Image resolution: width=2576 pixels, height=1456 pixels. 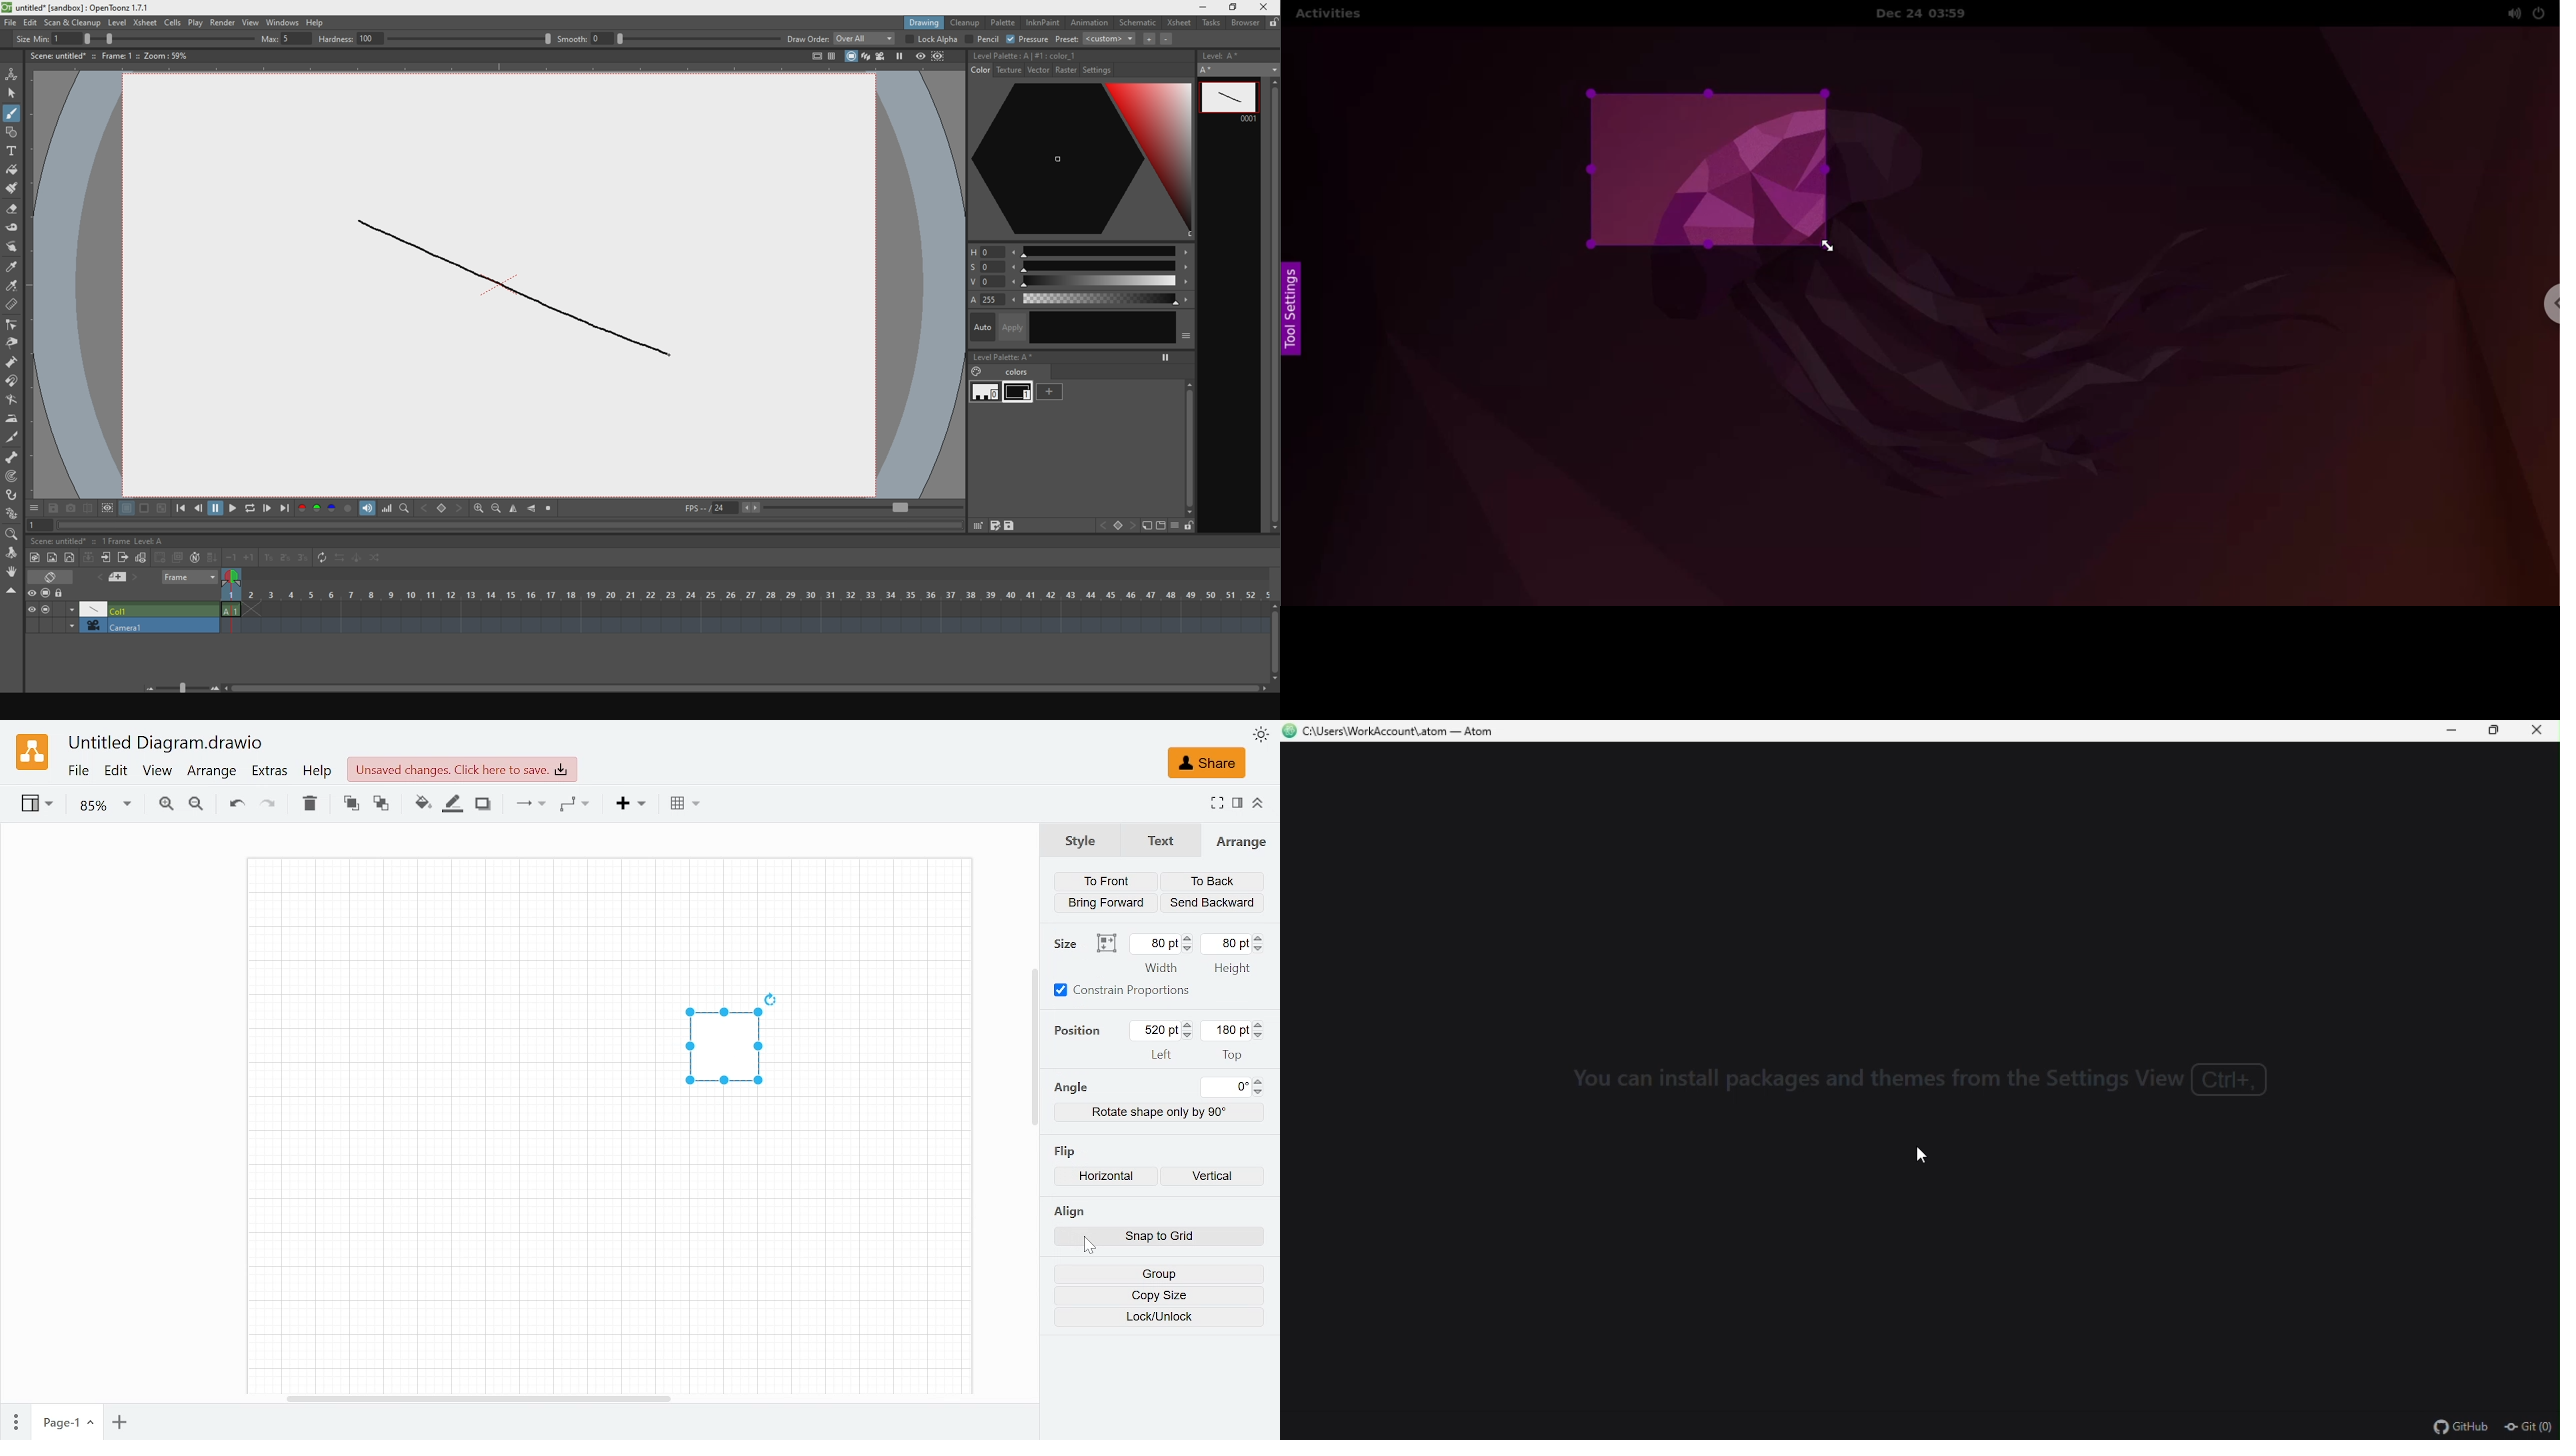 What do you see at coordinates (1019, 57) in the screenshot?
I see `no style selecte` at bounding box center [1019, 57].